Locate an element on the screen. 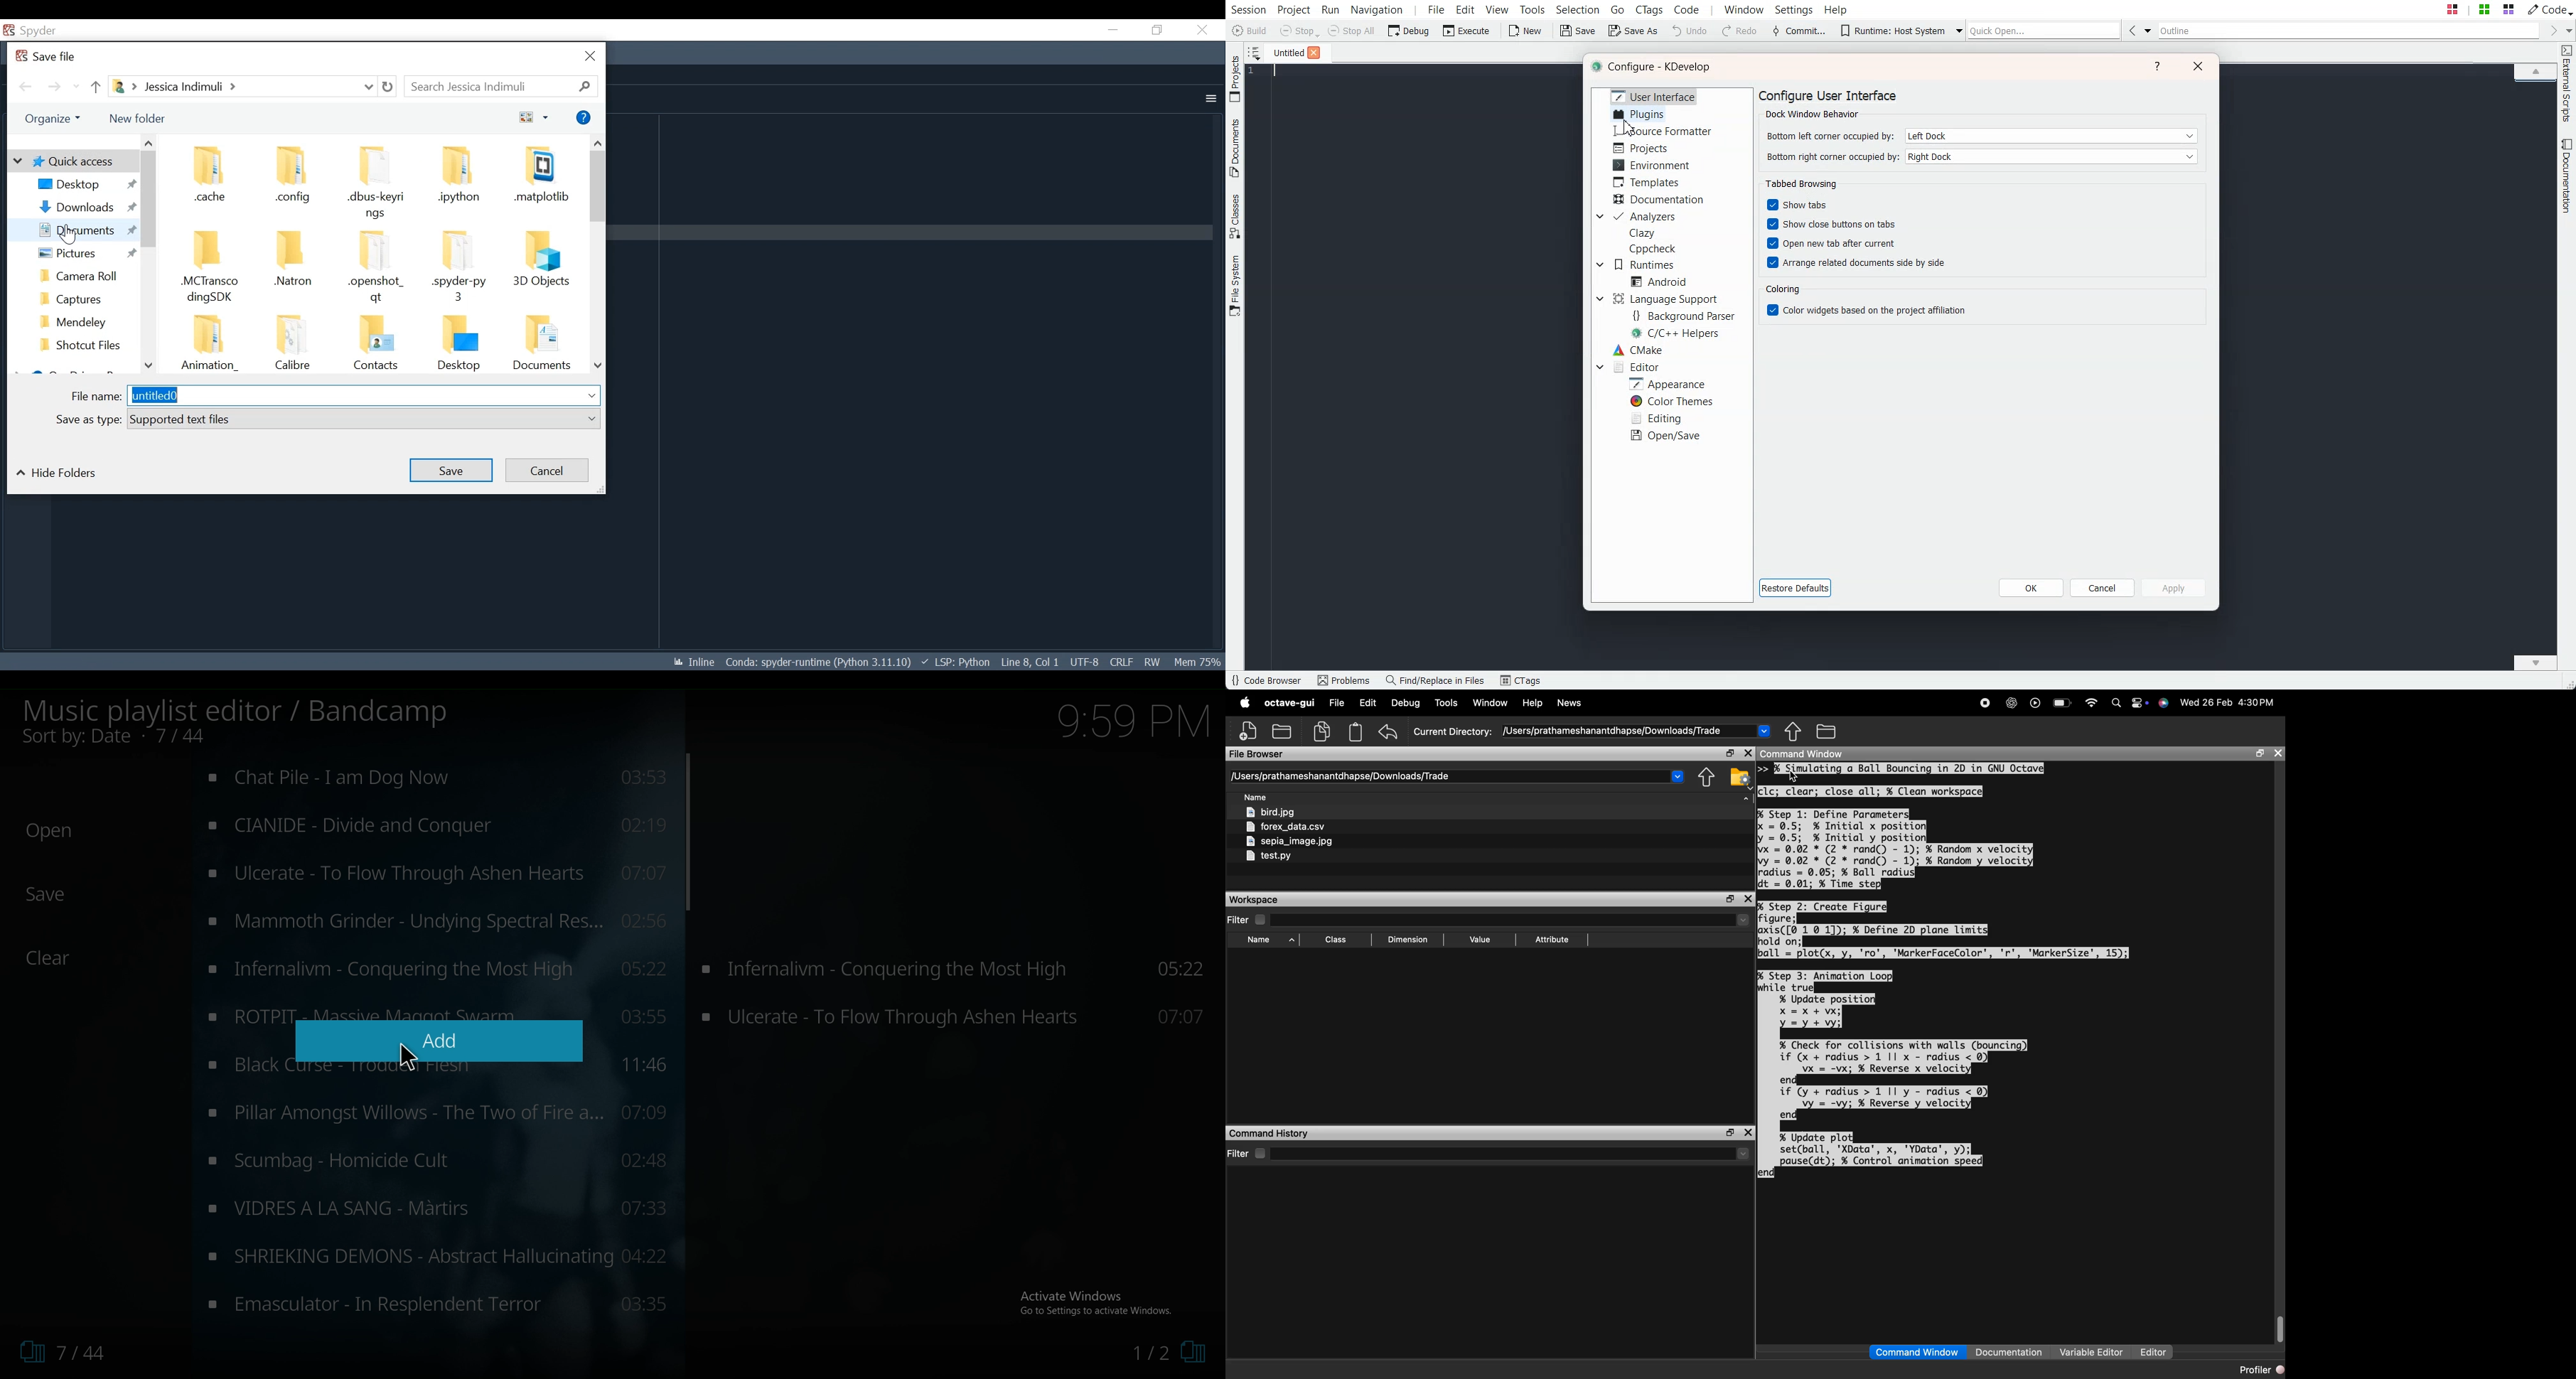 The height and width of the screenshot is (1400, 2576). Close is located at coordinates (1202, 29).